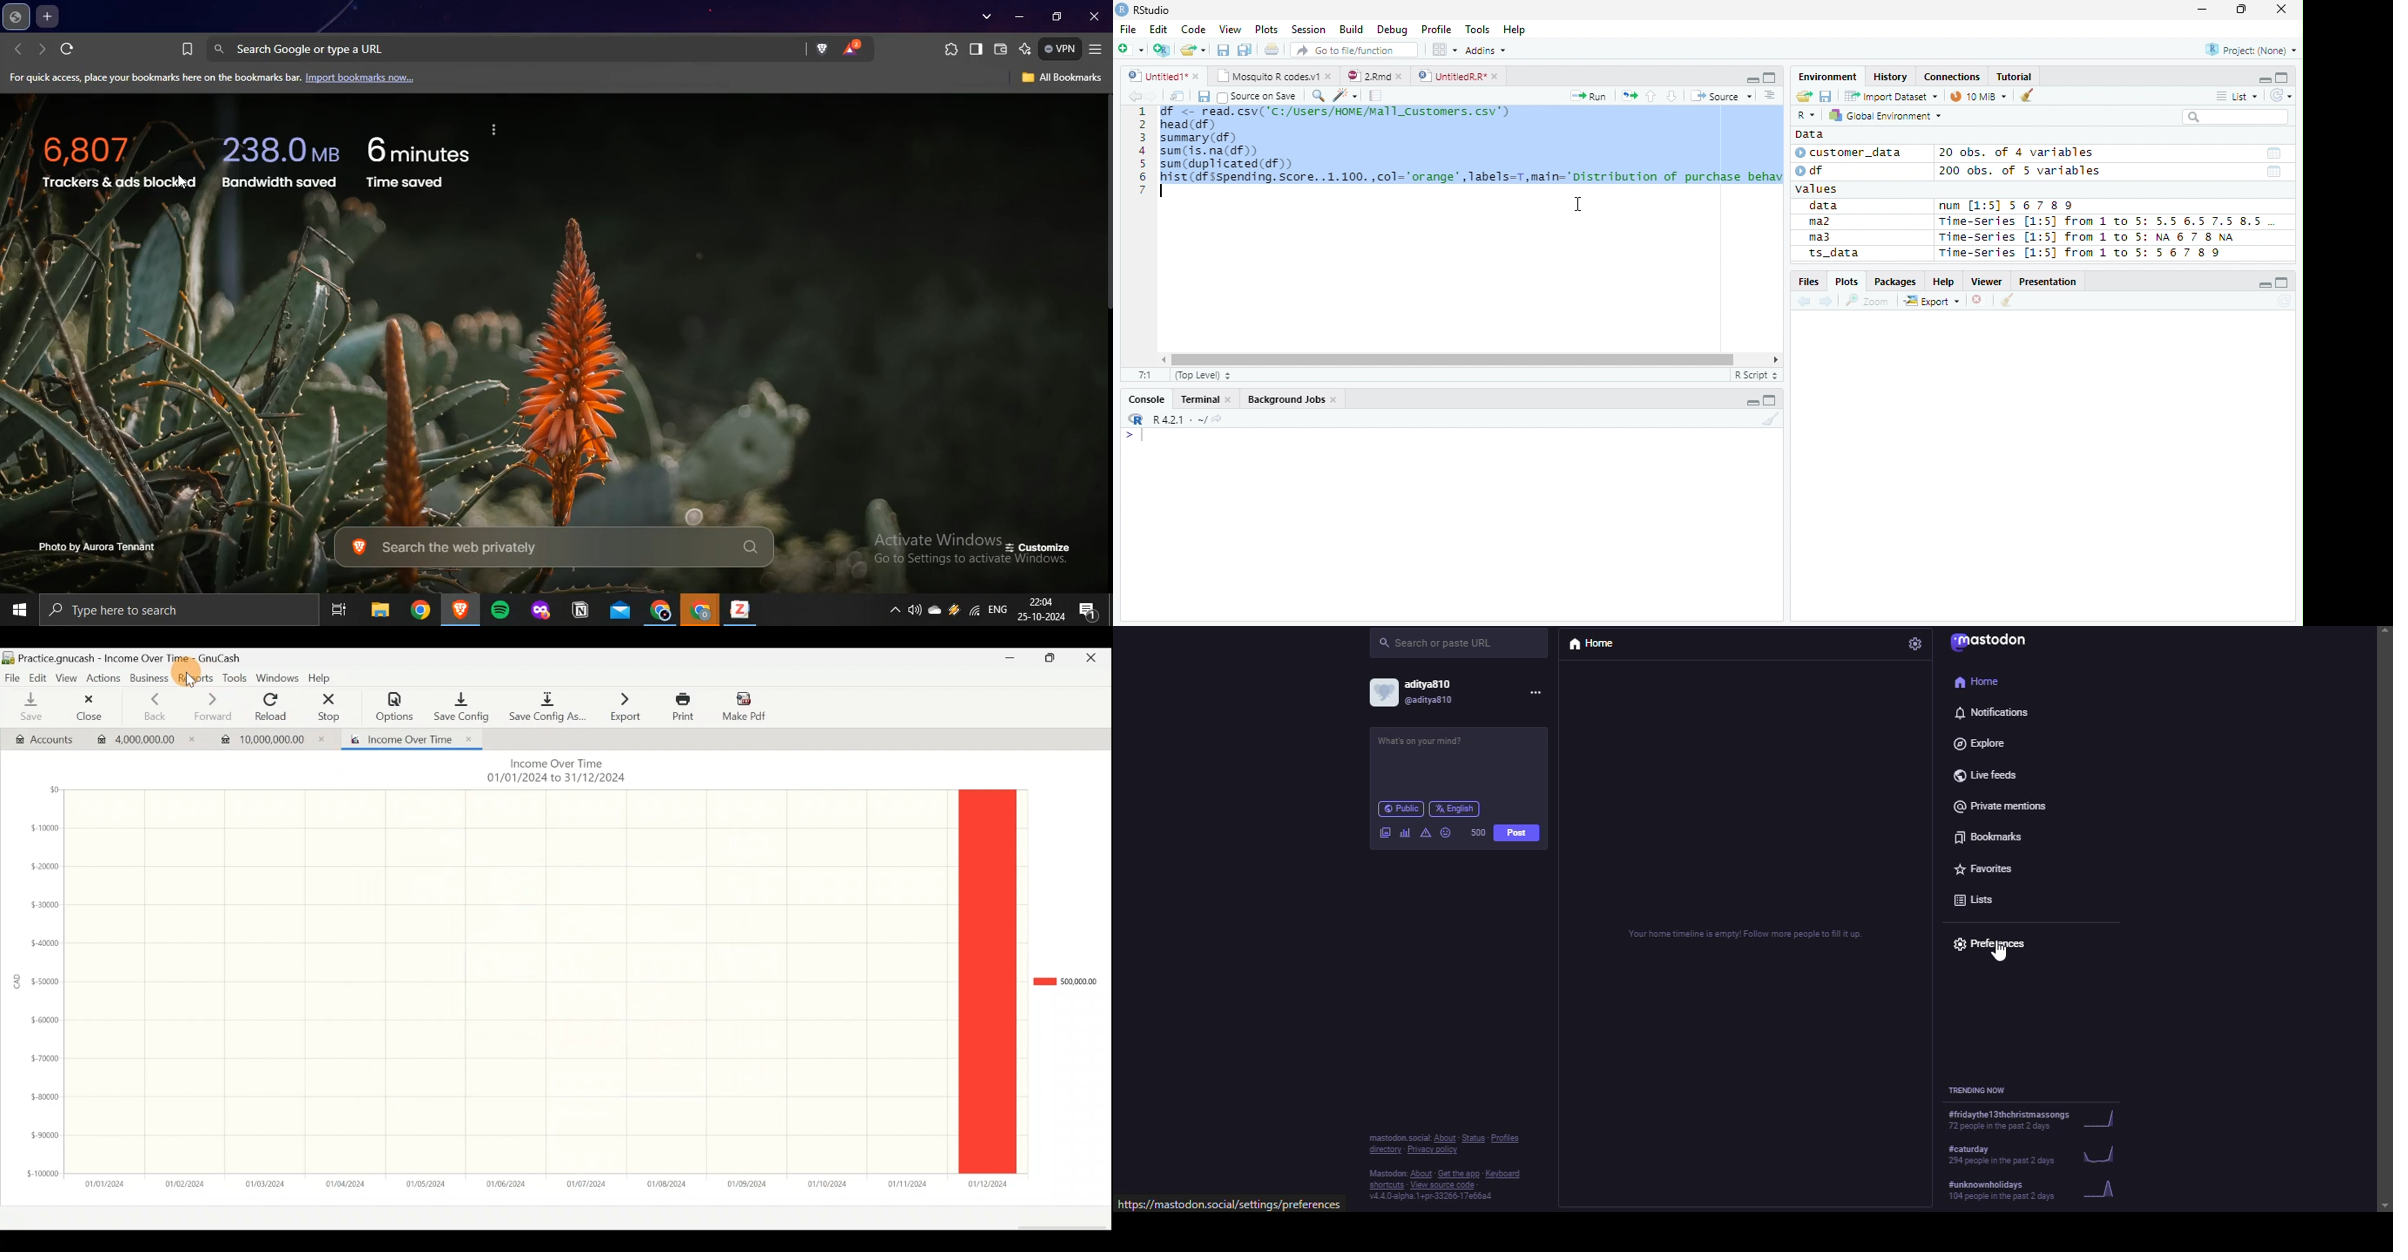 This screenshot has width=2408, height=1260. I want to click on Minimze, so click(2264, 78).